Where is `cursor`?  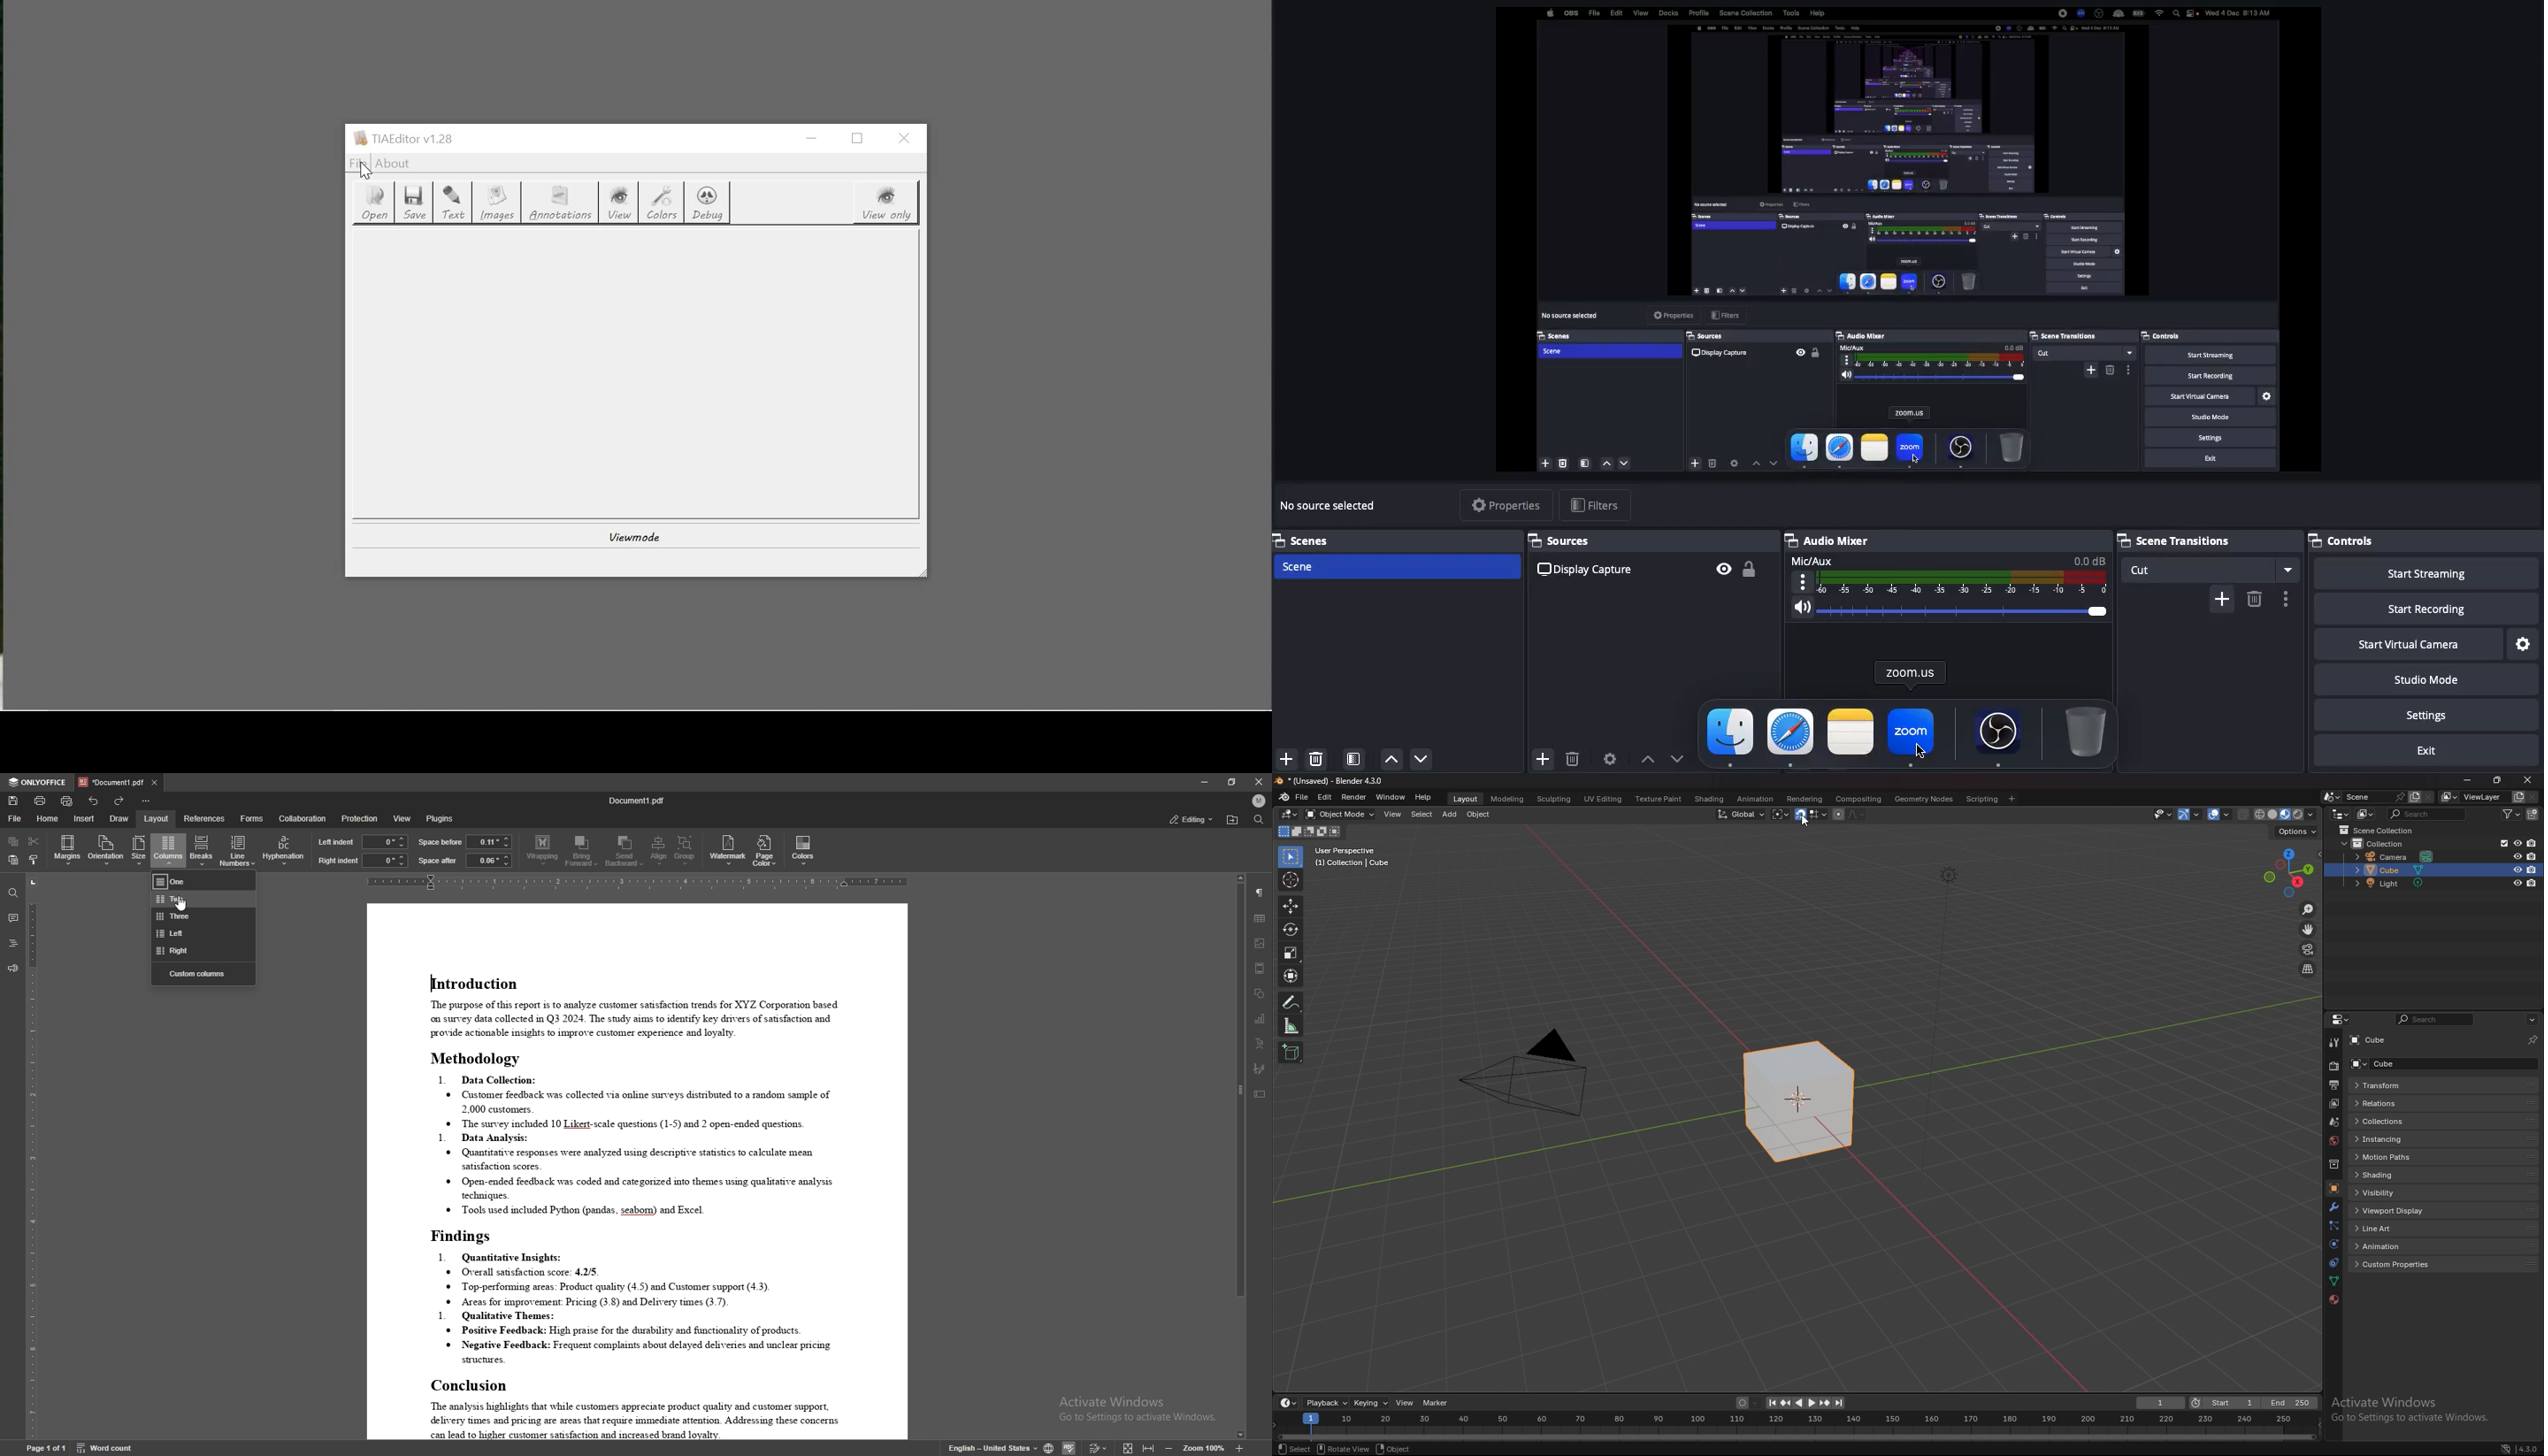
cursor is located at coordinates (1926, 746).